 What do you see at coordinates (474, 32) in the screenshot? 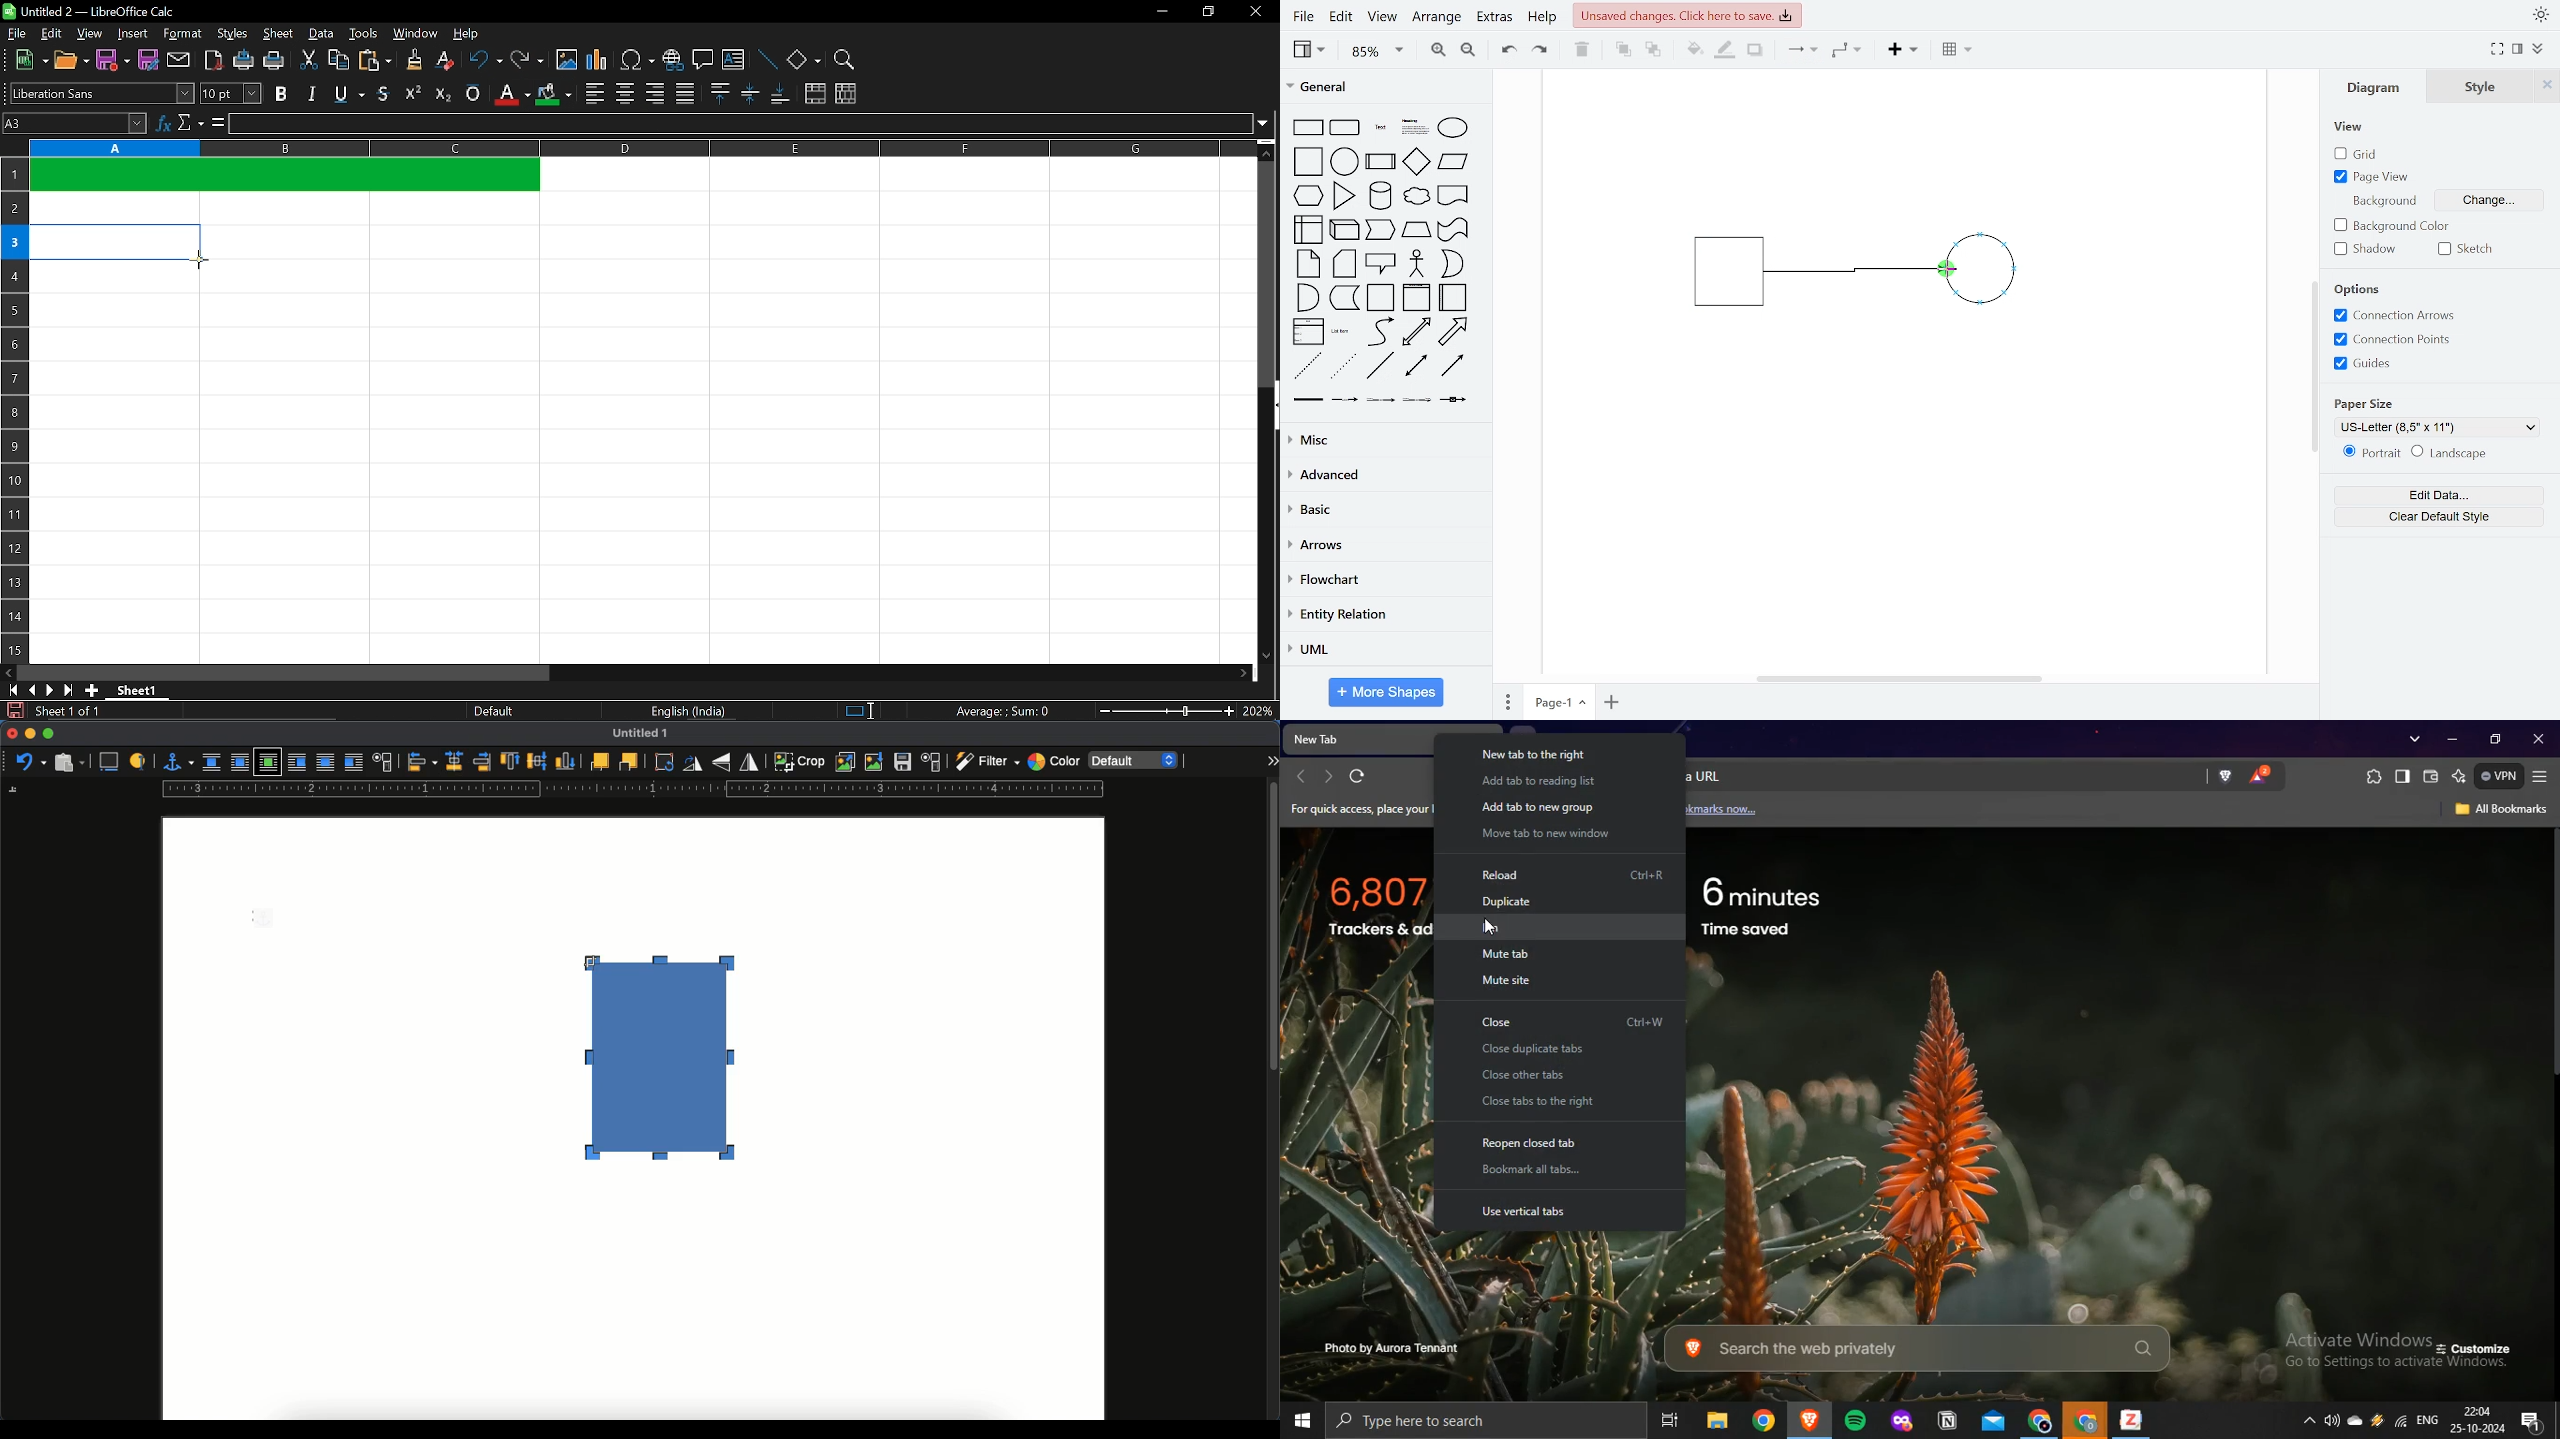
I see `help` at bounding box center [474, 32].